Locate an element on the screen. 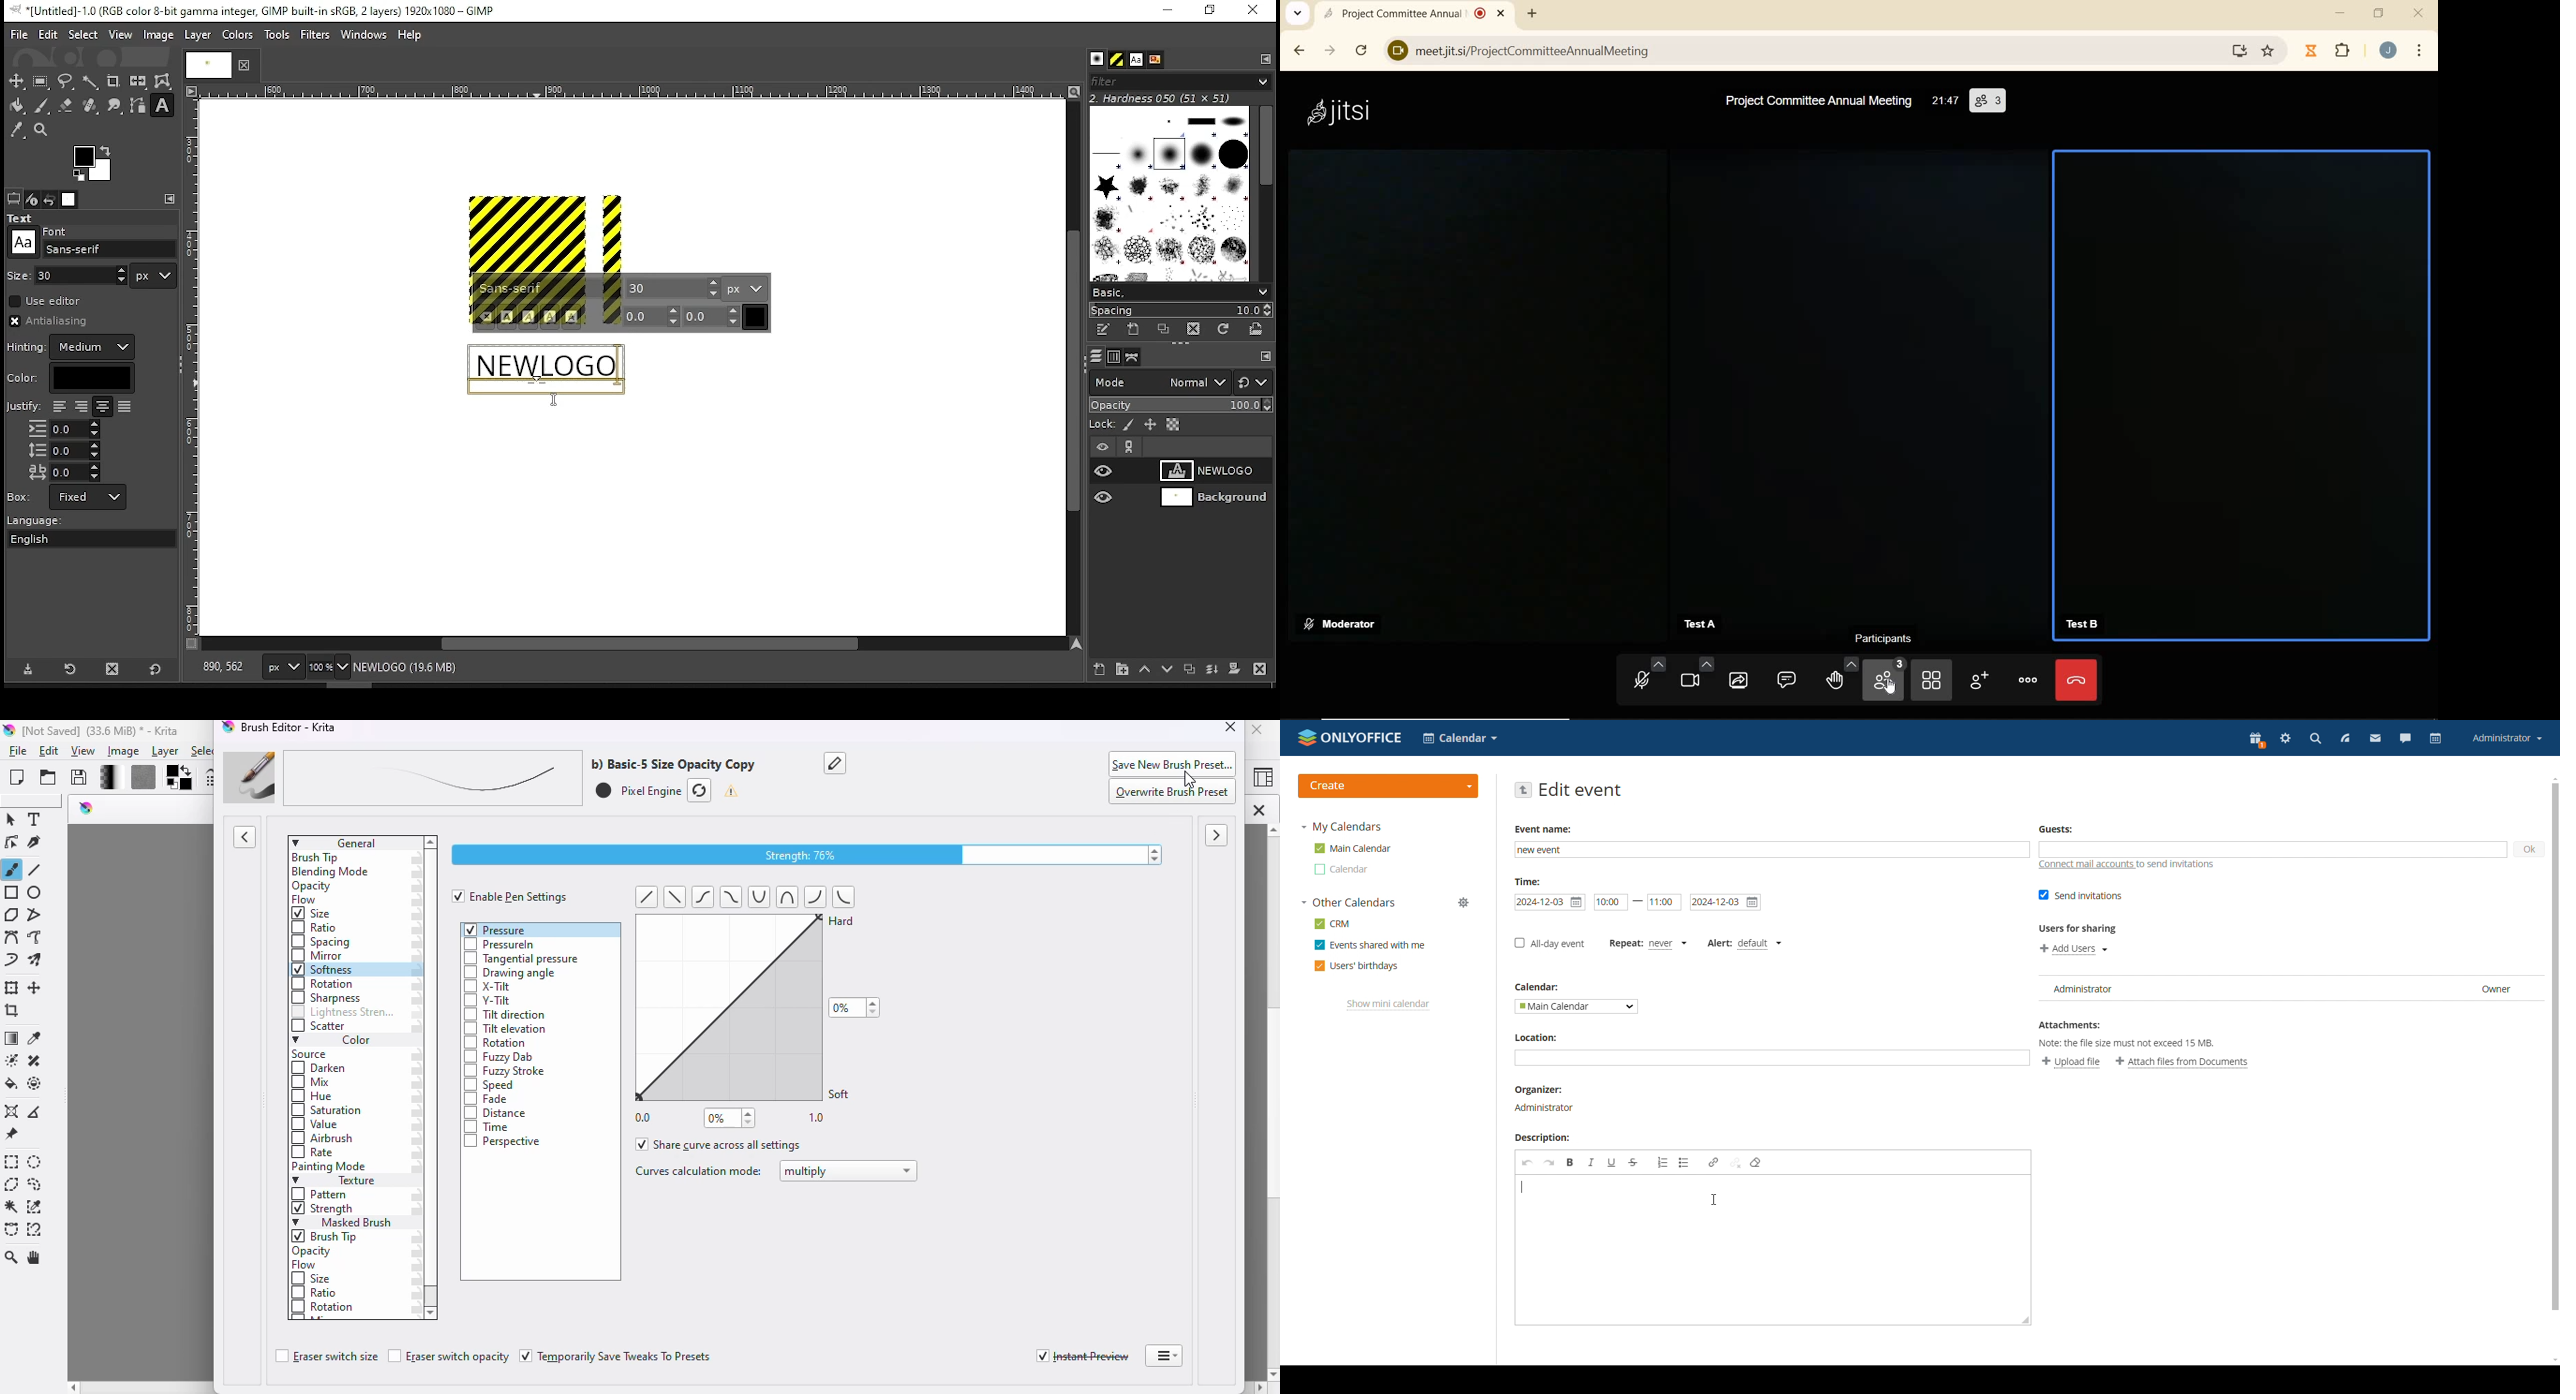 The image size is (2576, 1400). instant preview is located at coordinates (1082, 1357).